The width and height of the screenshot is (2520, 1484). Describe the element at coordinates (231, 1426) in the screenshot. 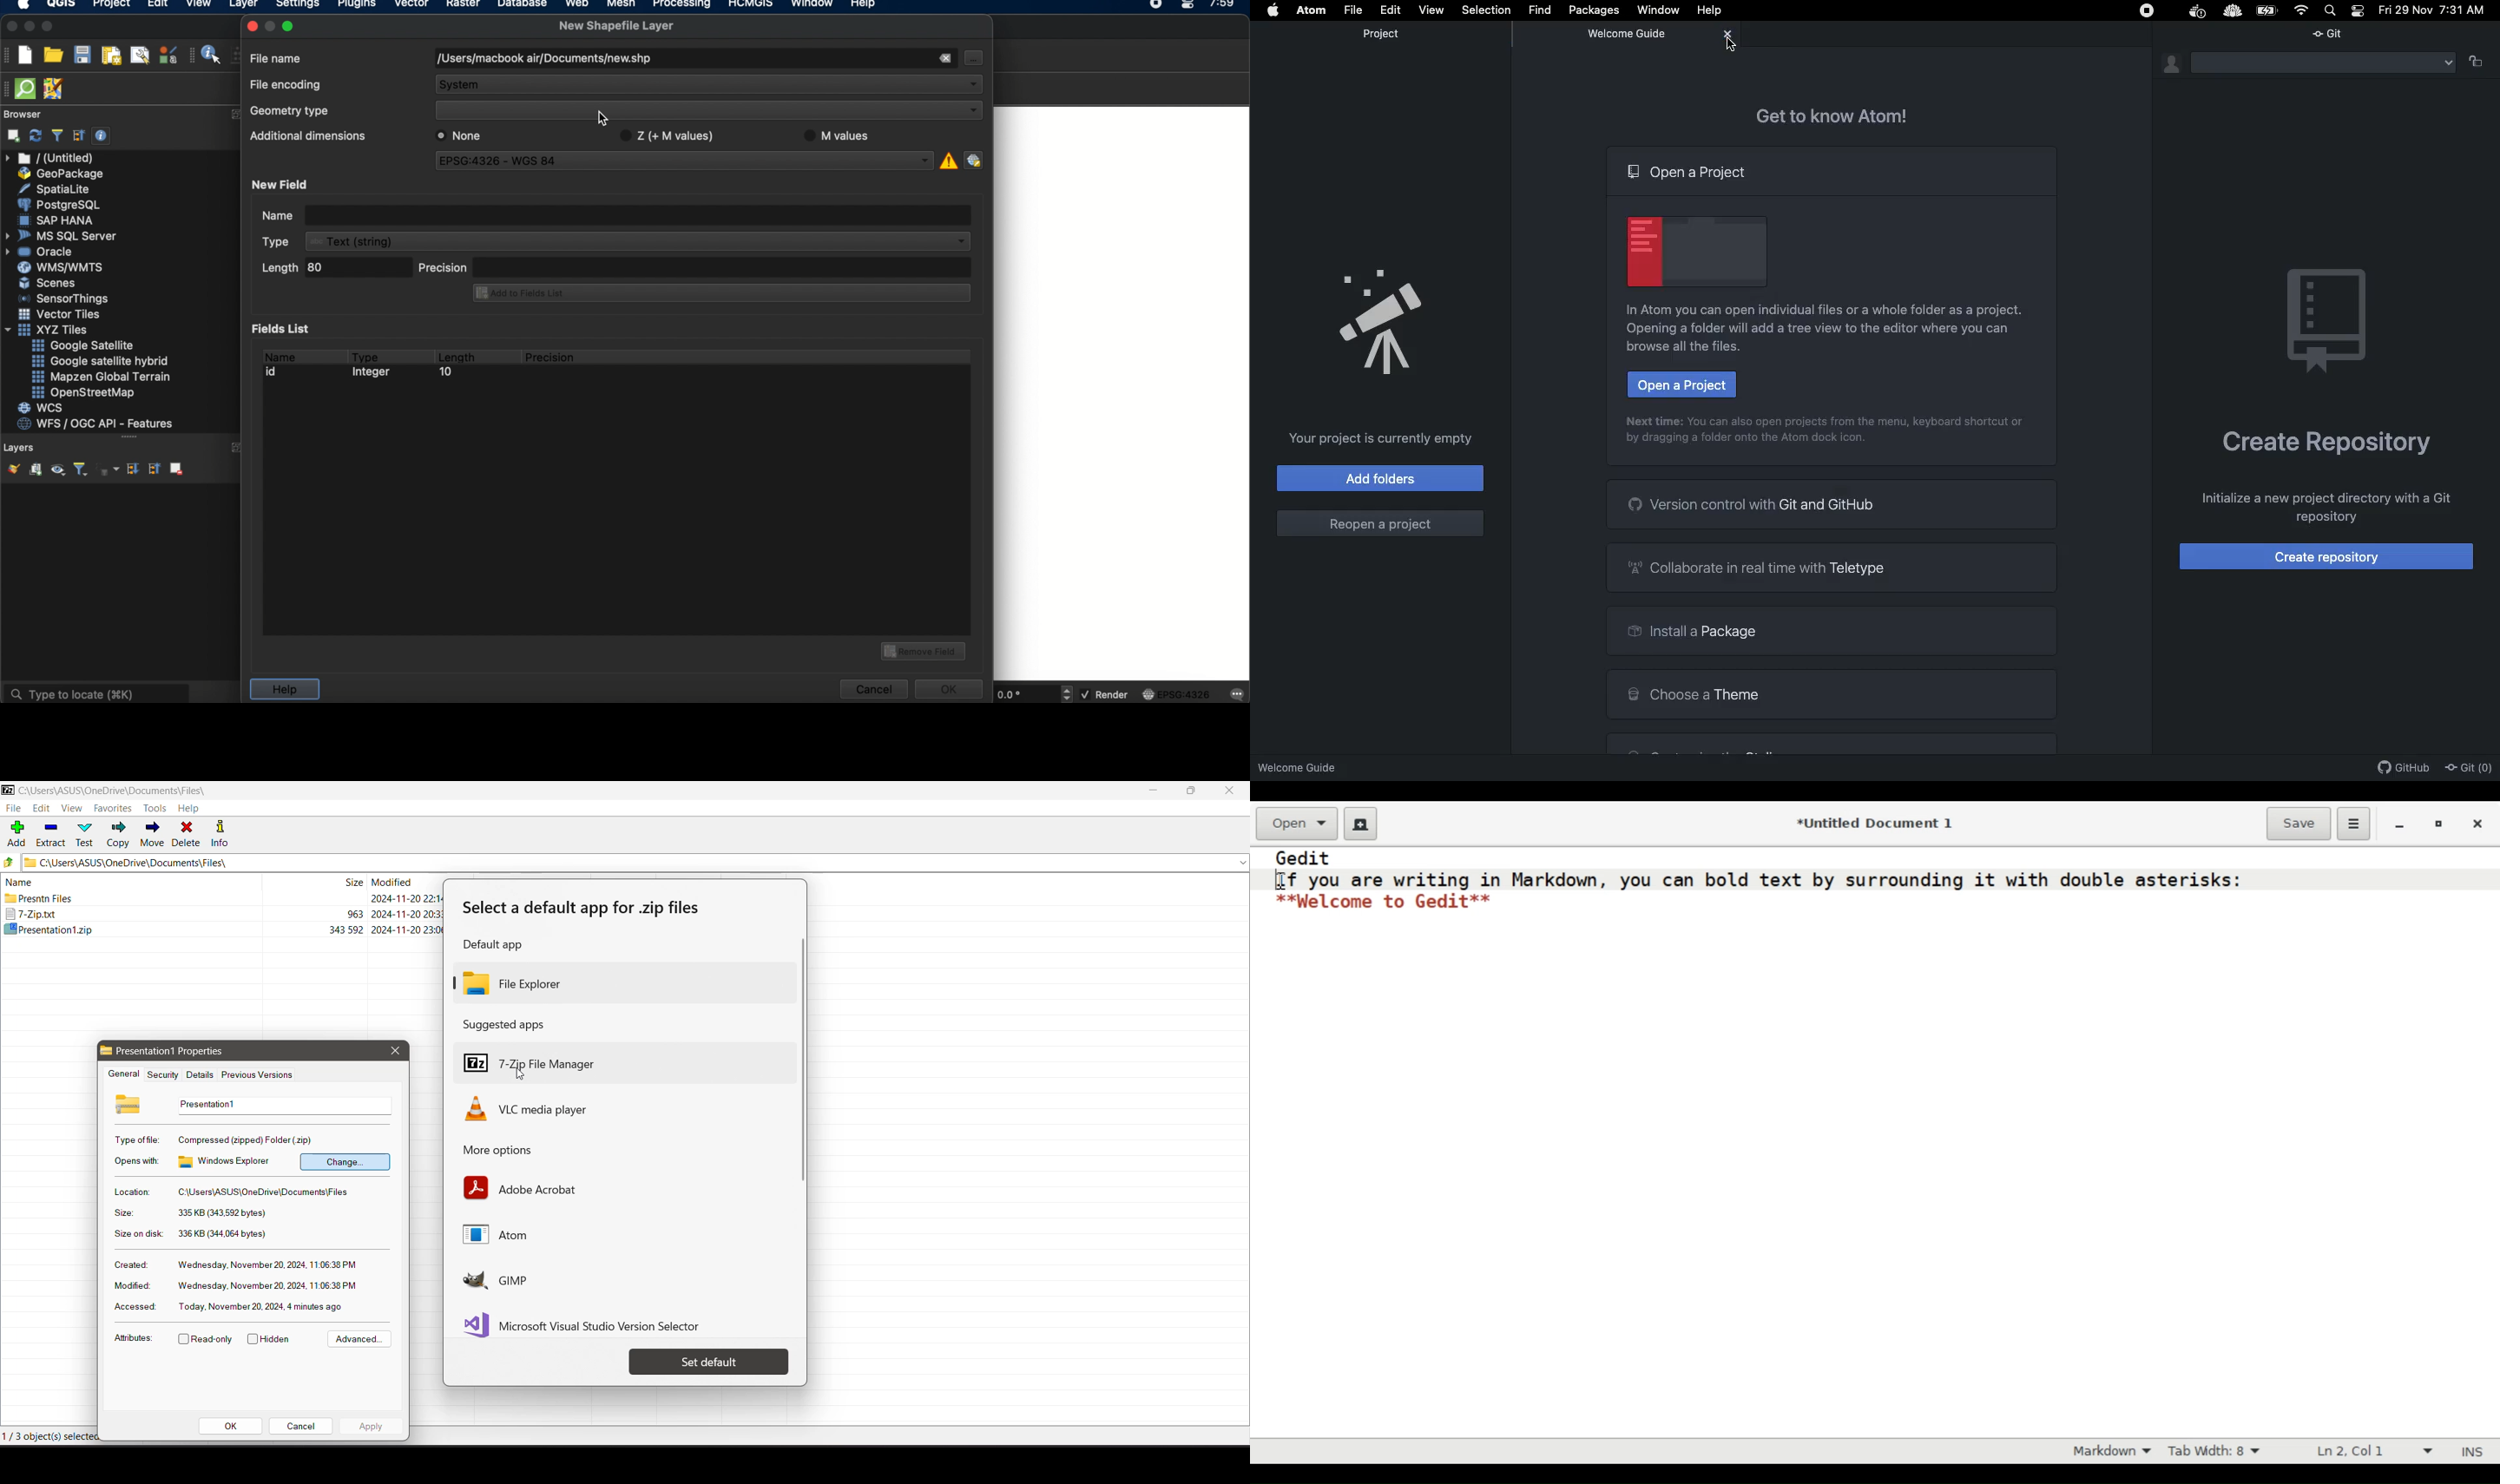

I see `OK` at that location.